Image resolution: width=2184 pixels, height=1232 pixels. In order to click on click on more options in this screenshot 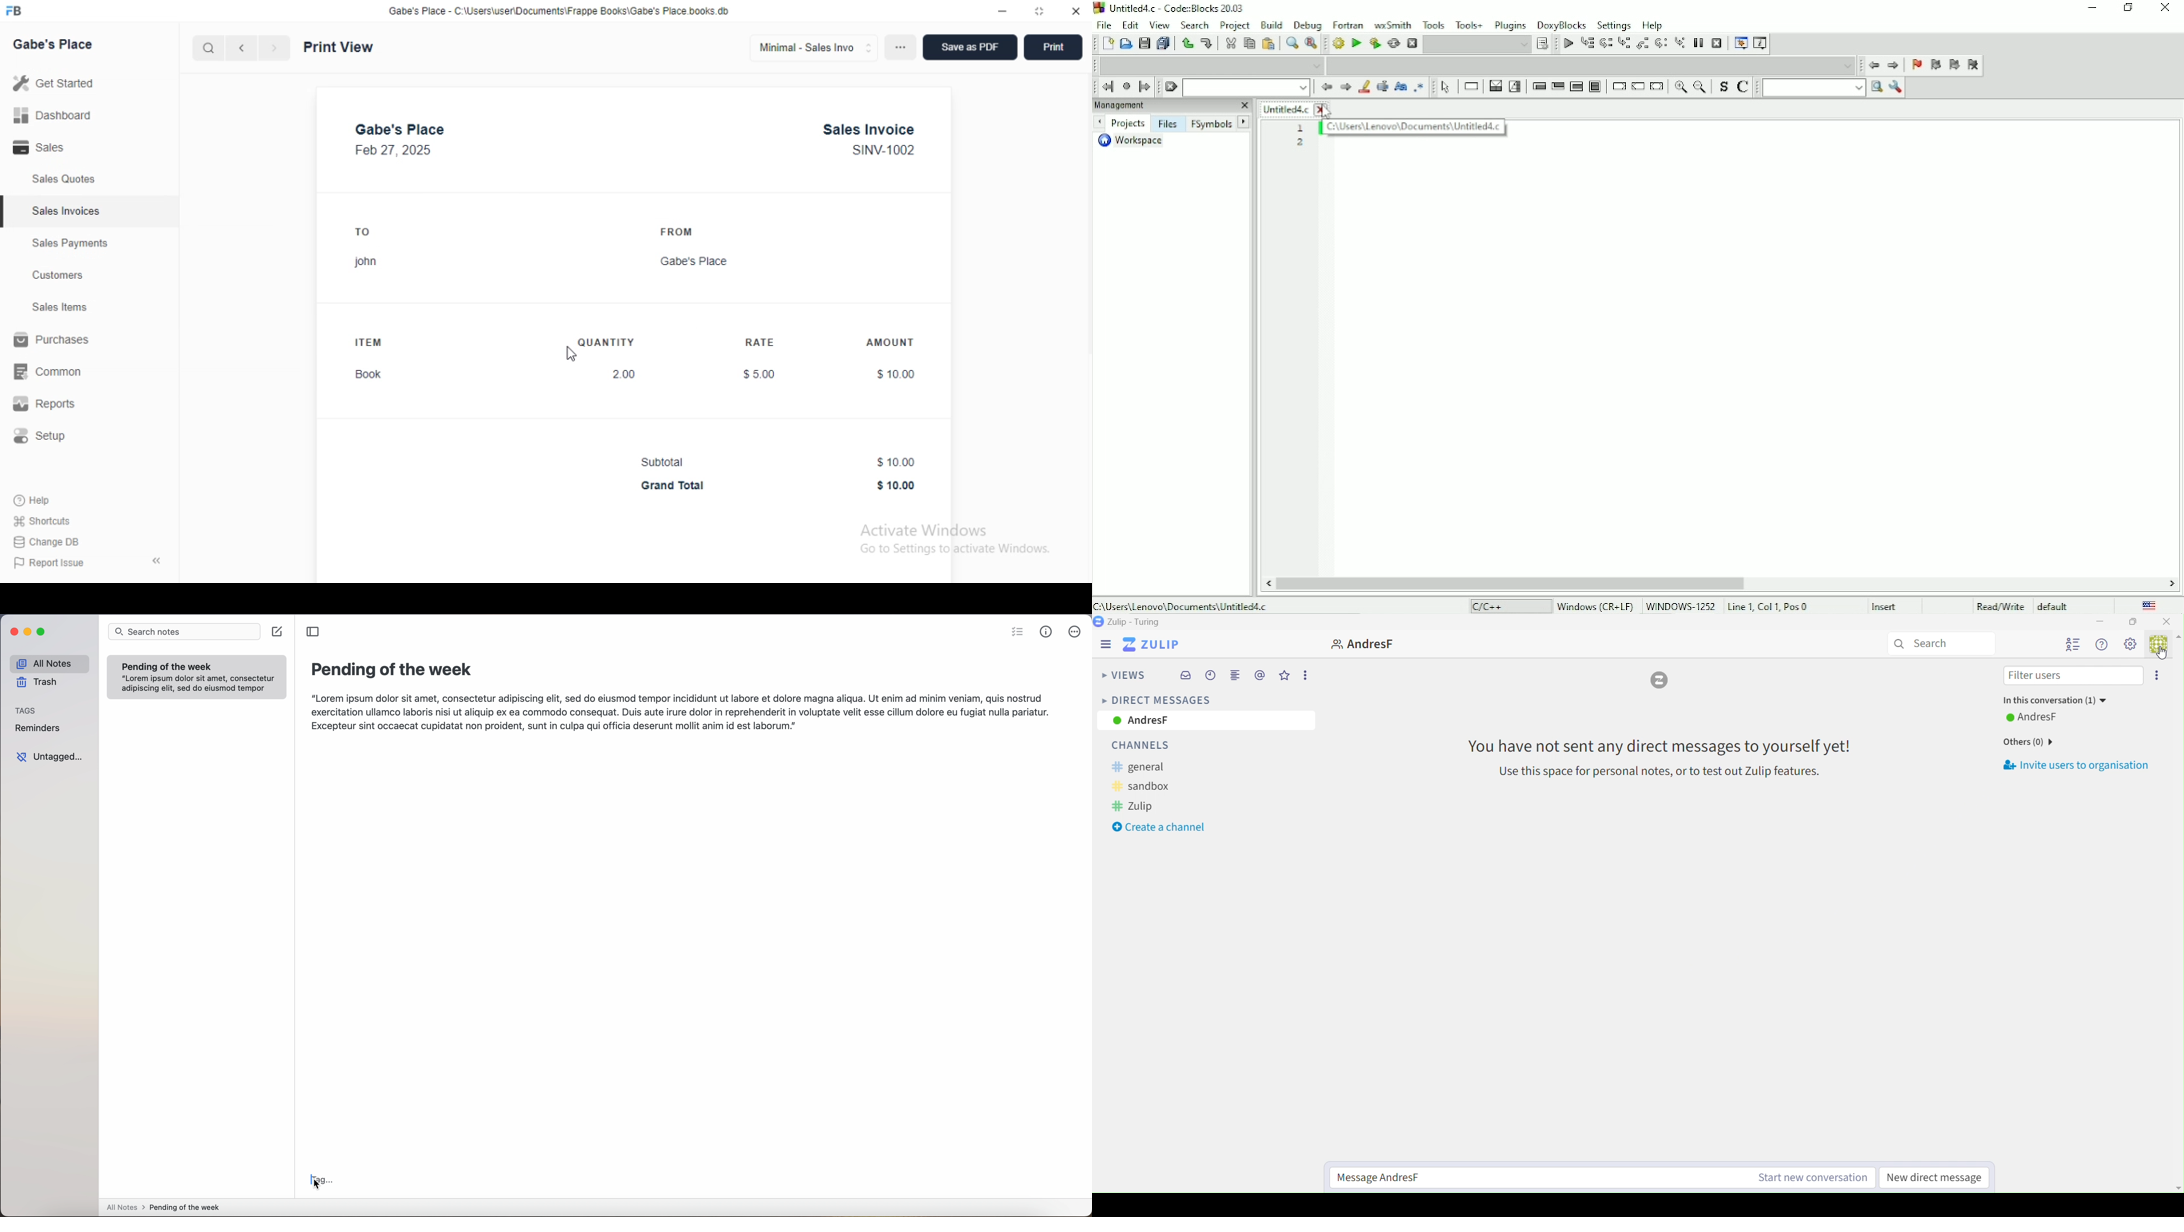, I will do `click(1075, 632)`.